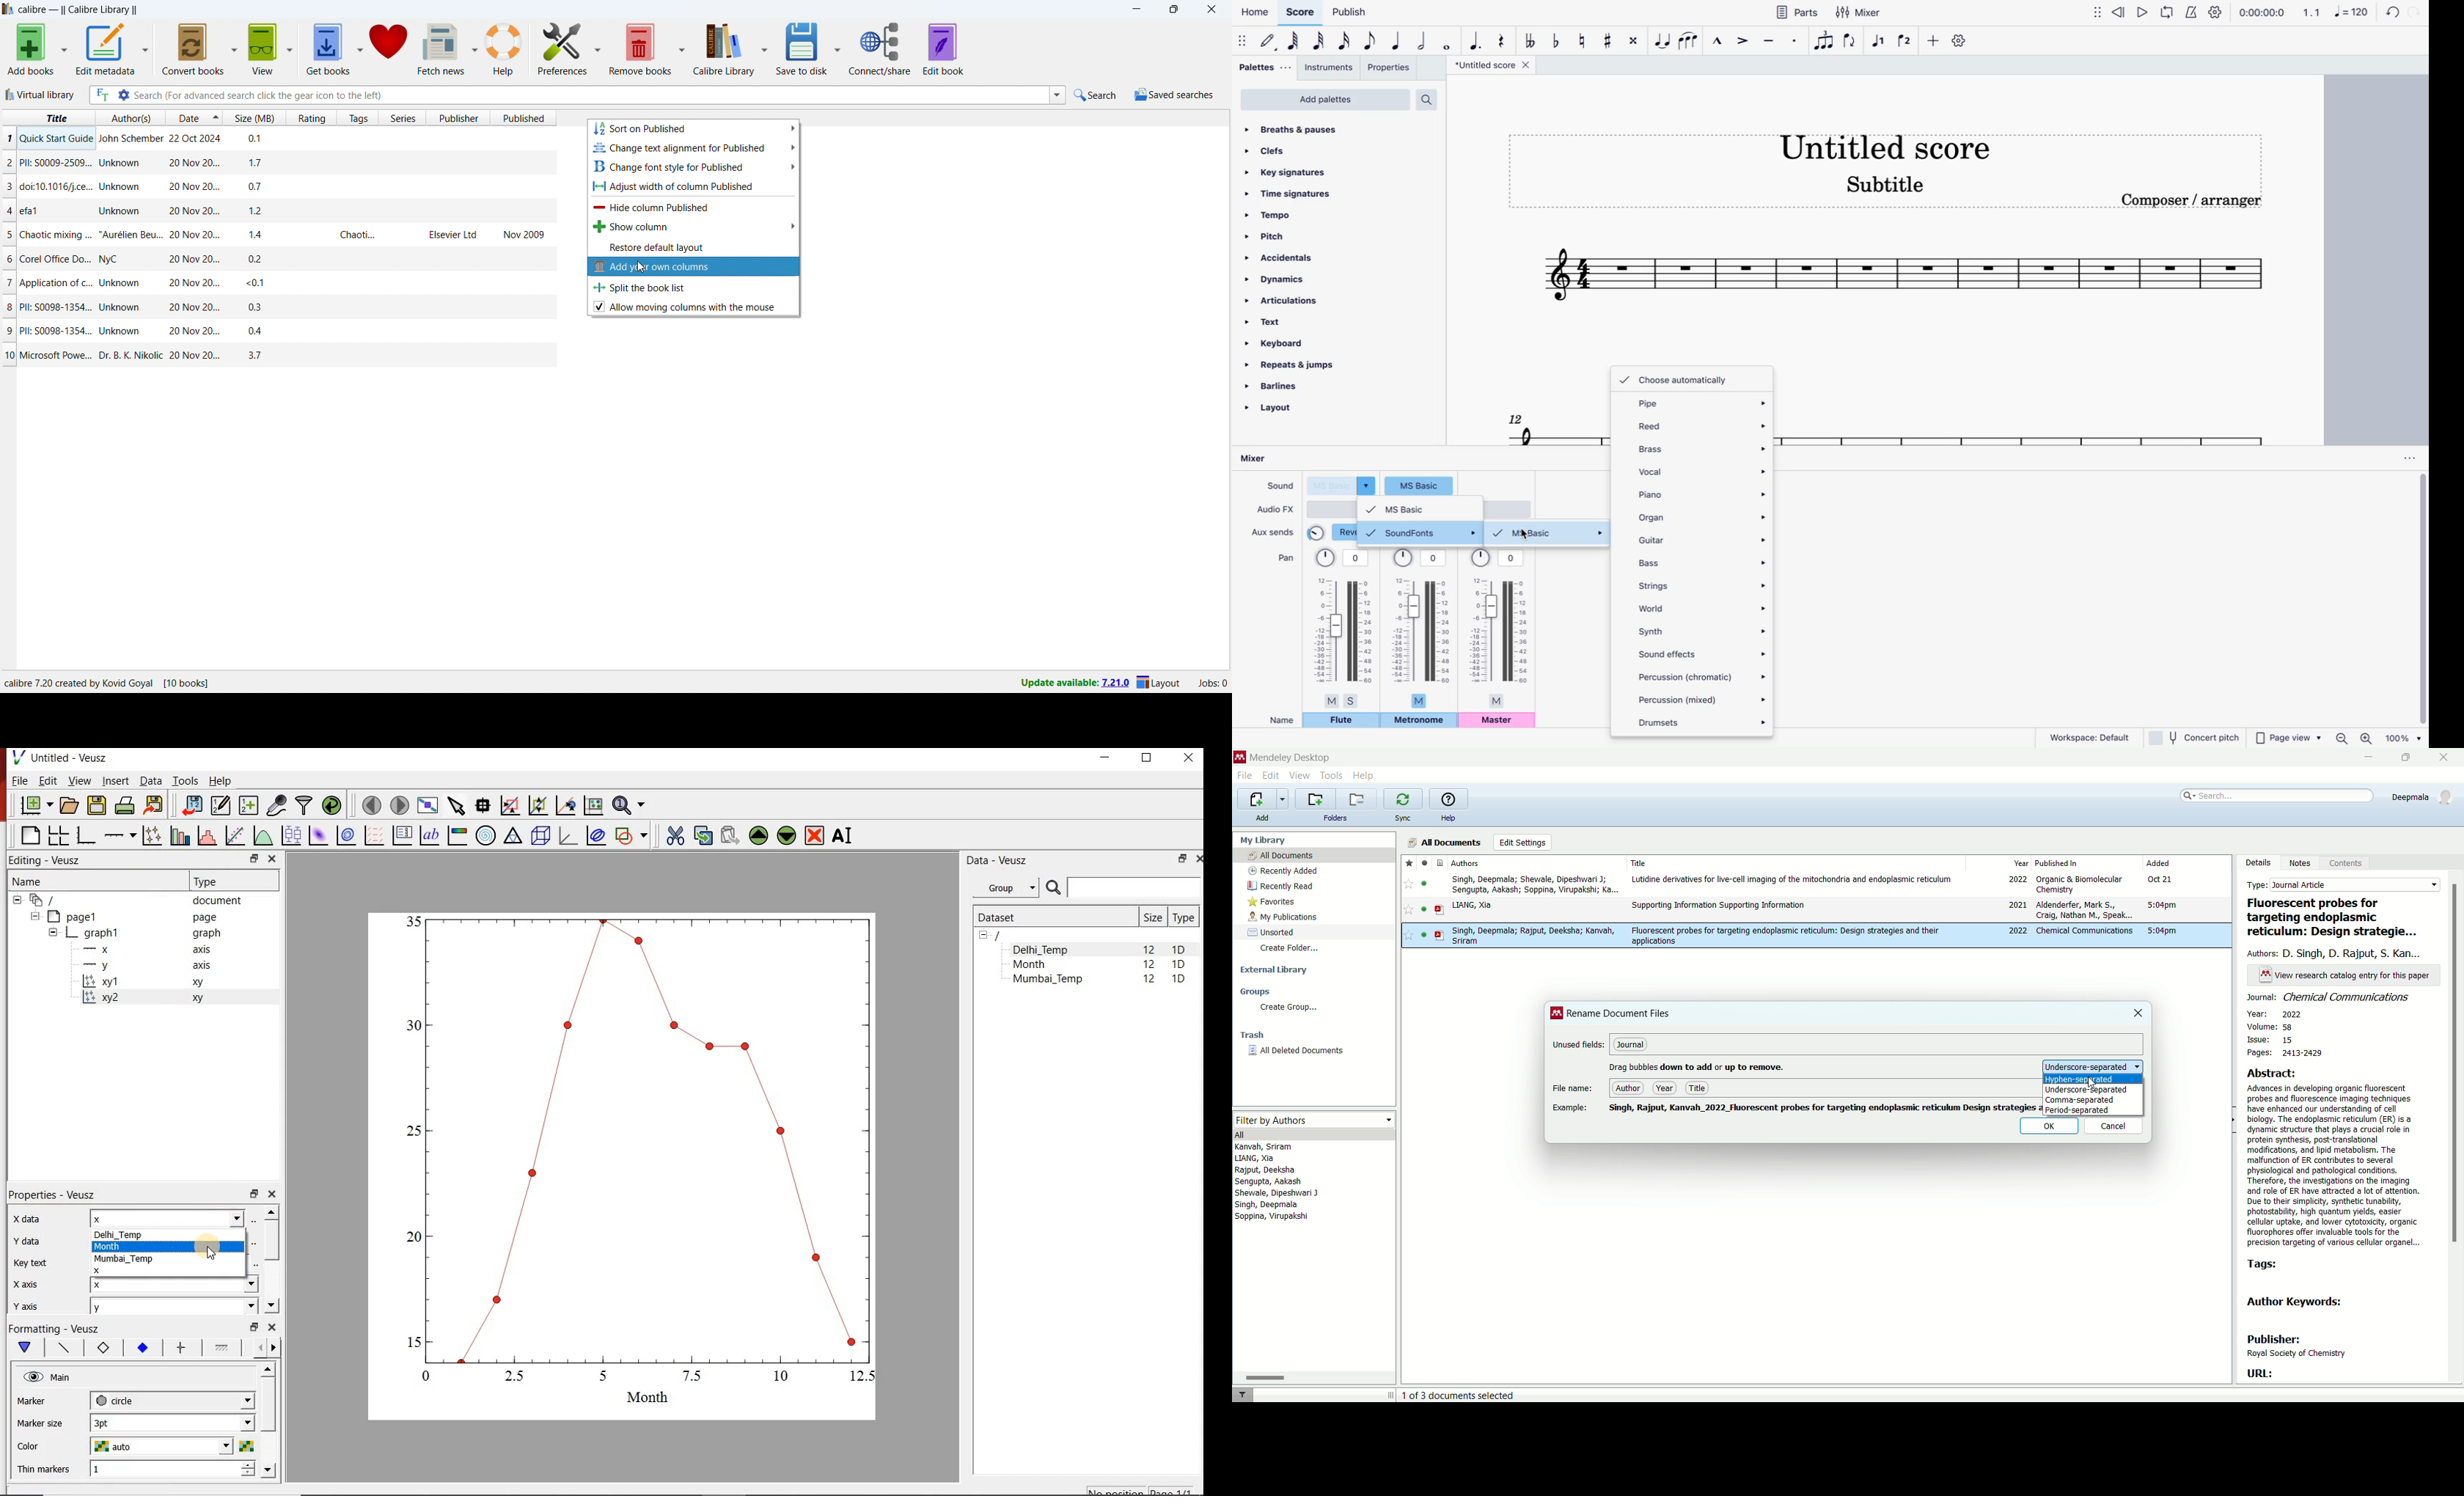 The image size is (2464, 1512). I want to click on move to the next page, so click(400, 805).